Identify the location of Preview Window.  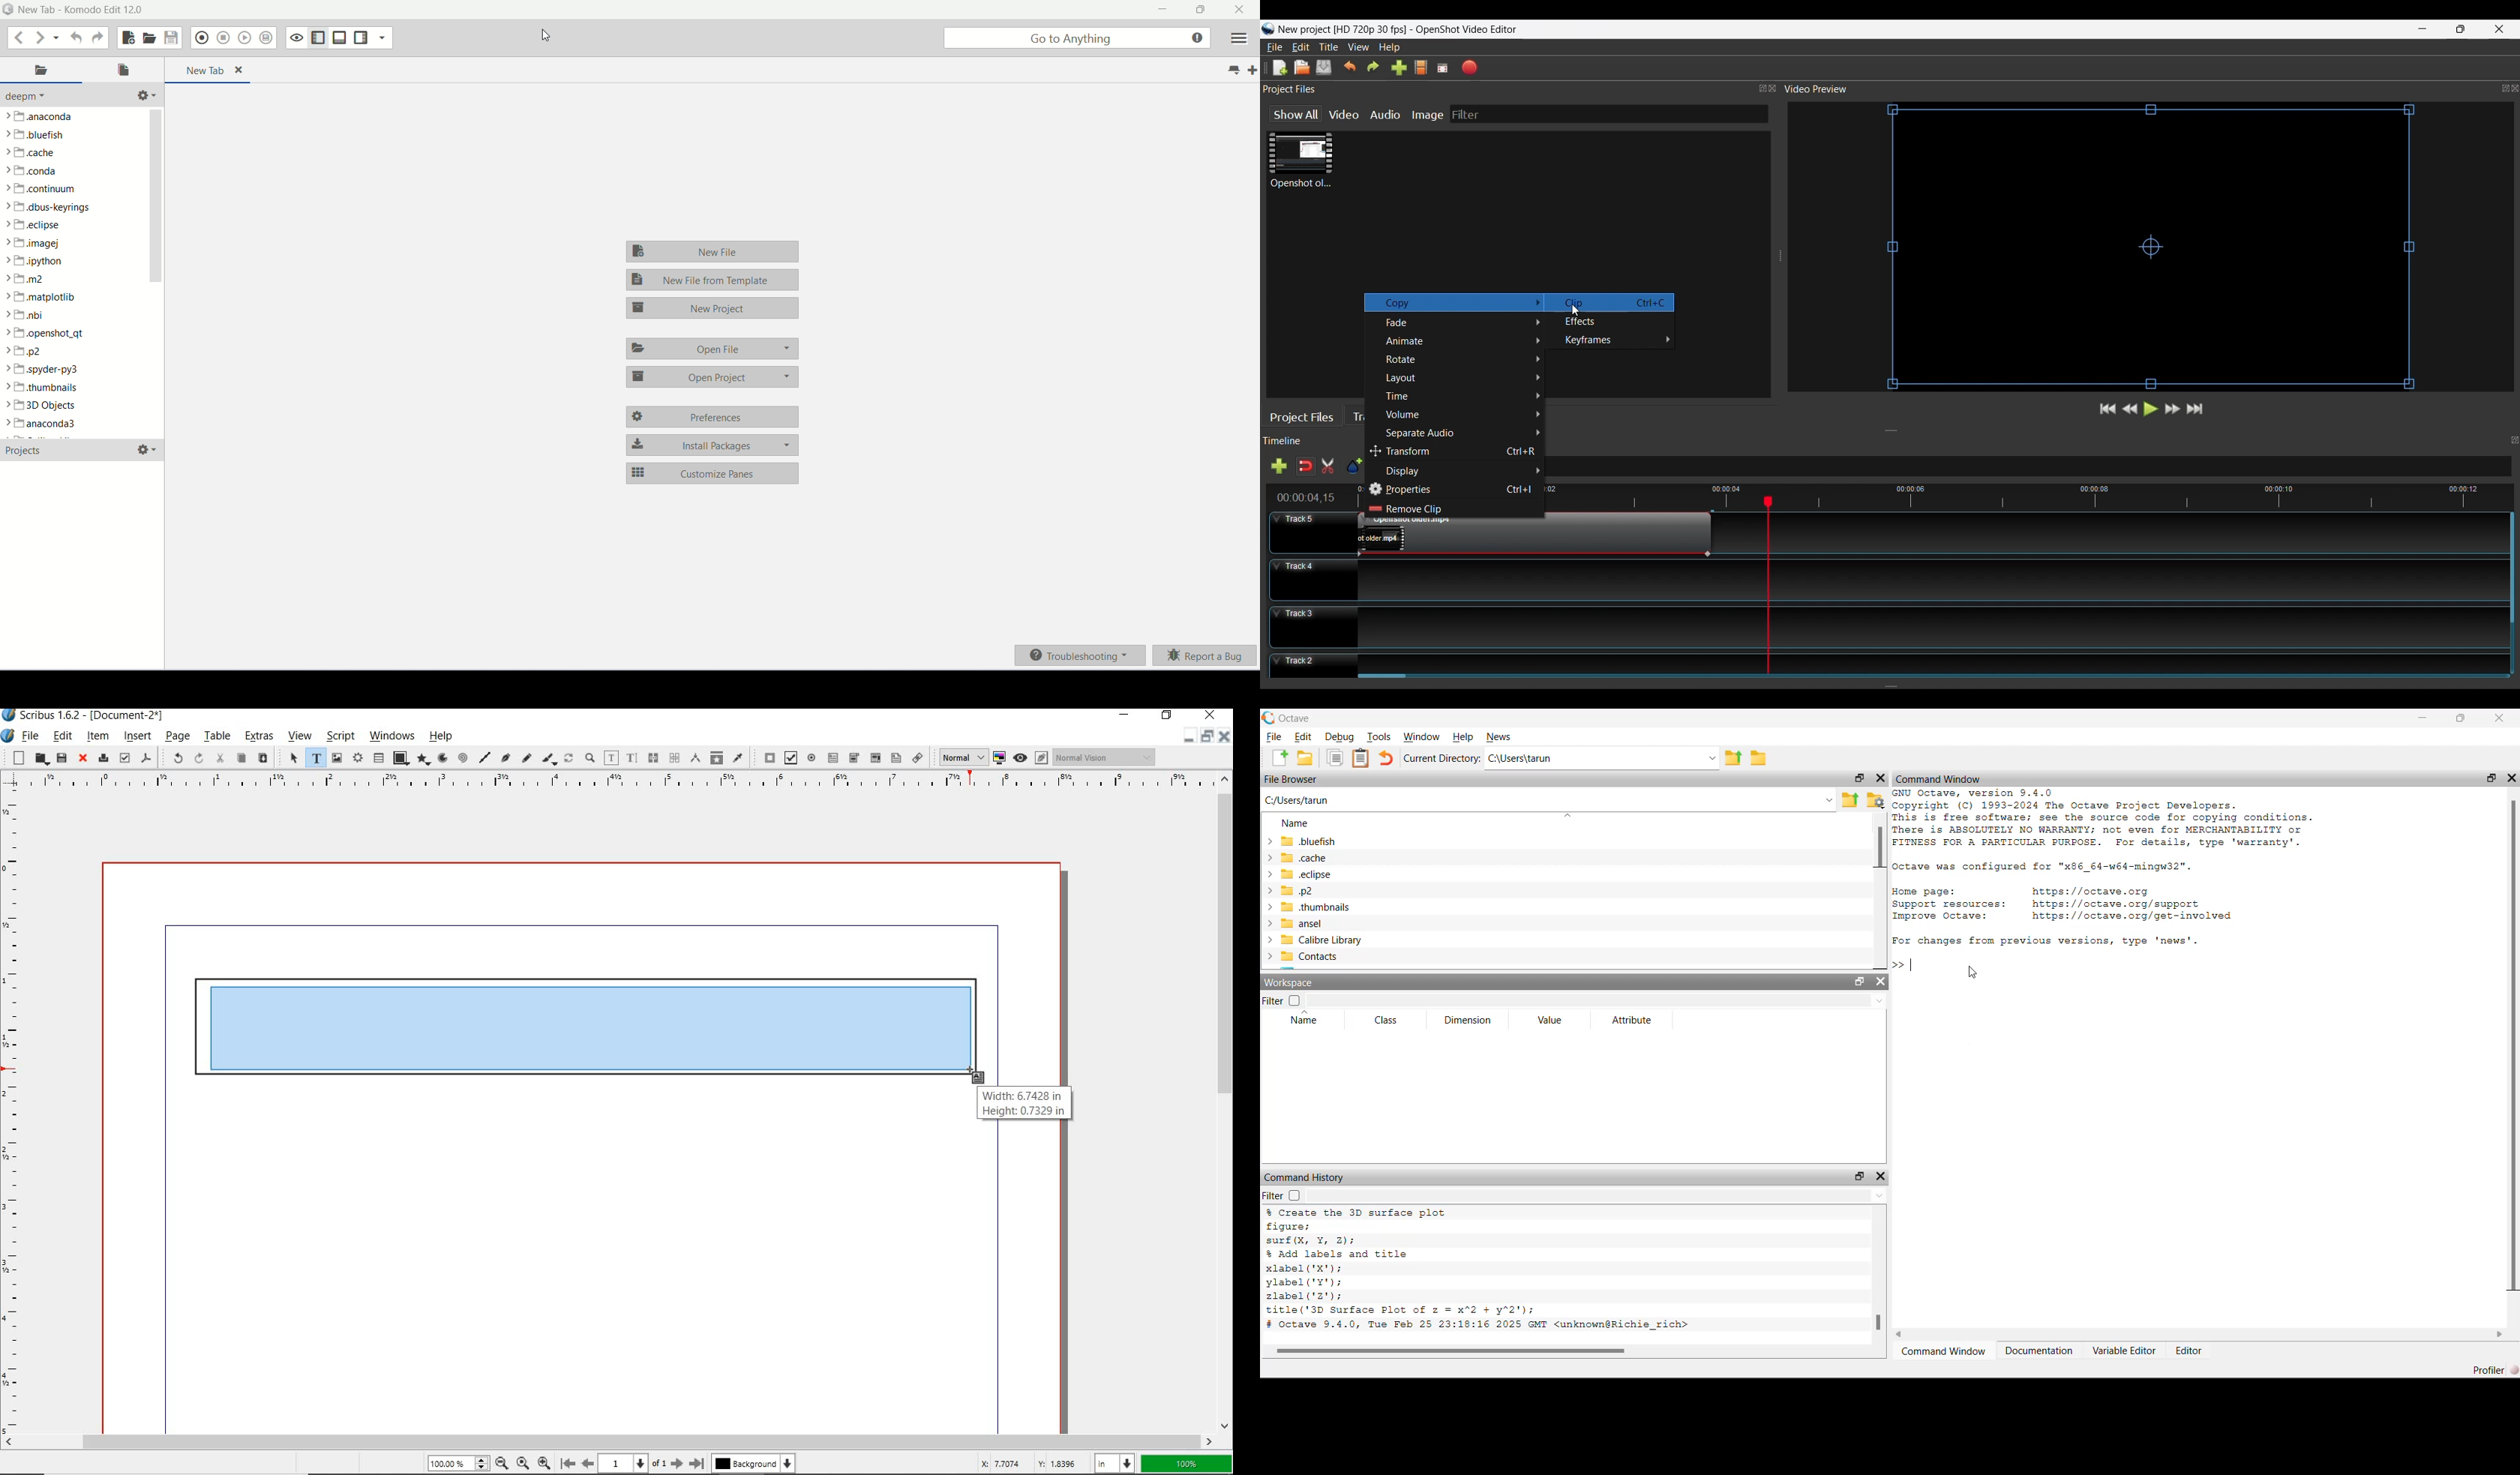
(2154, 249).